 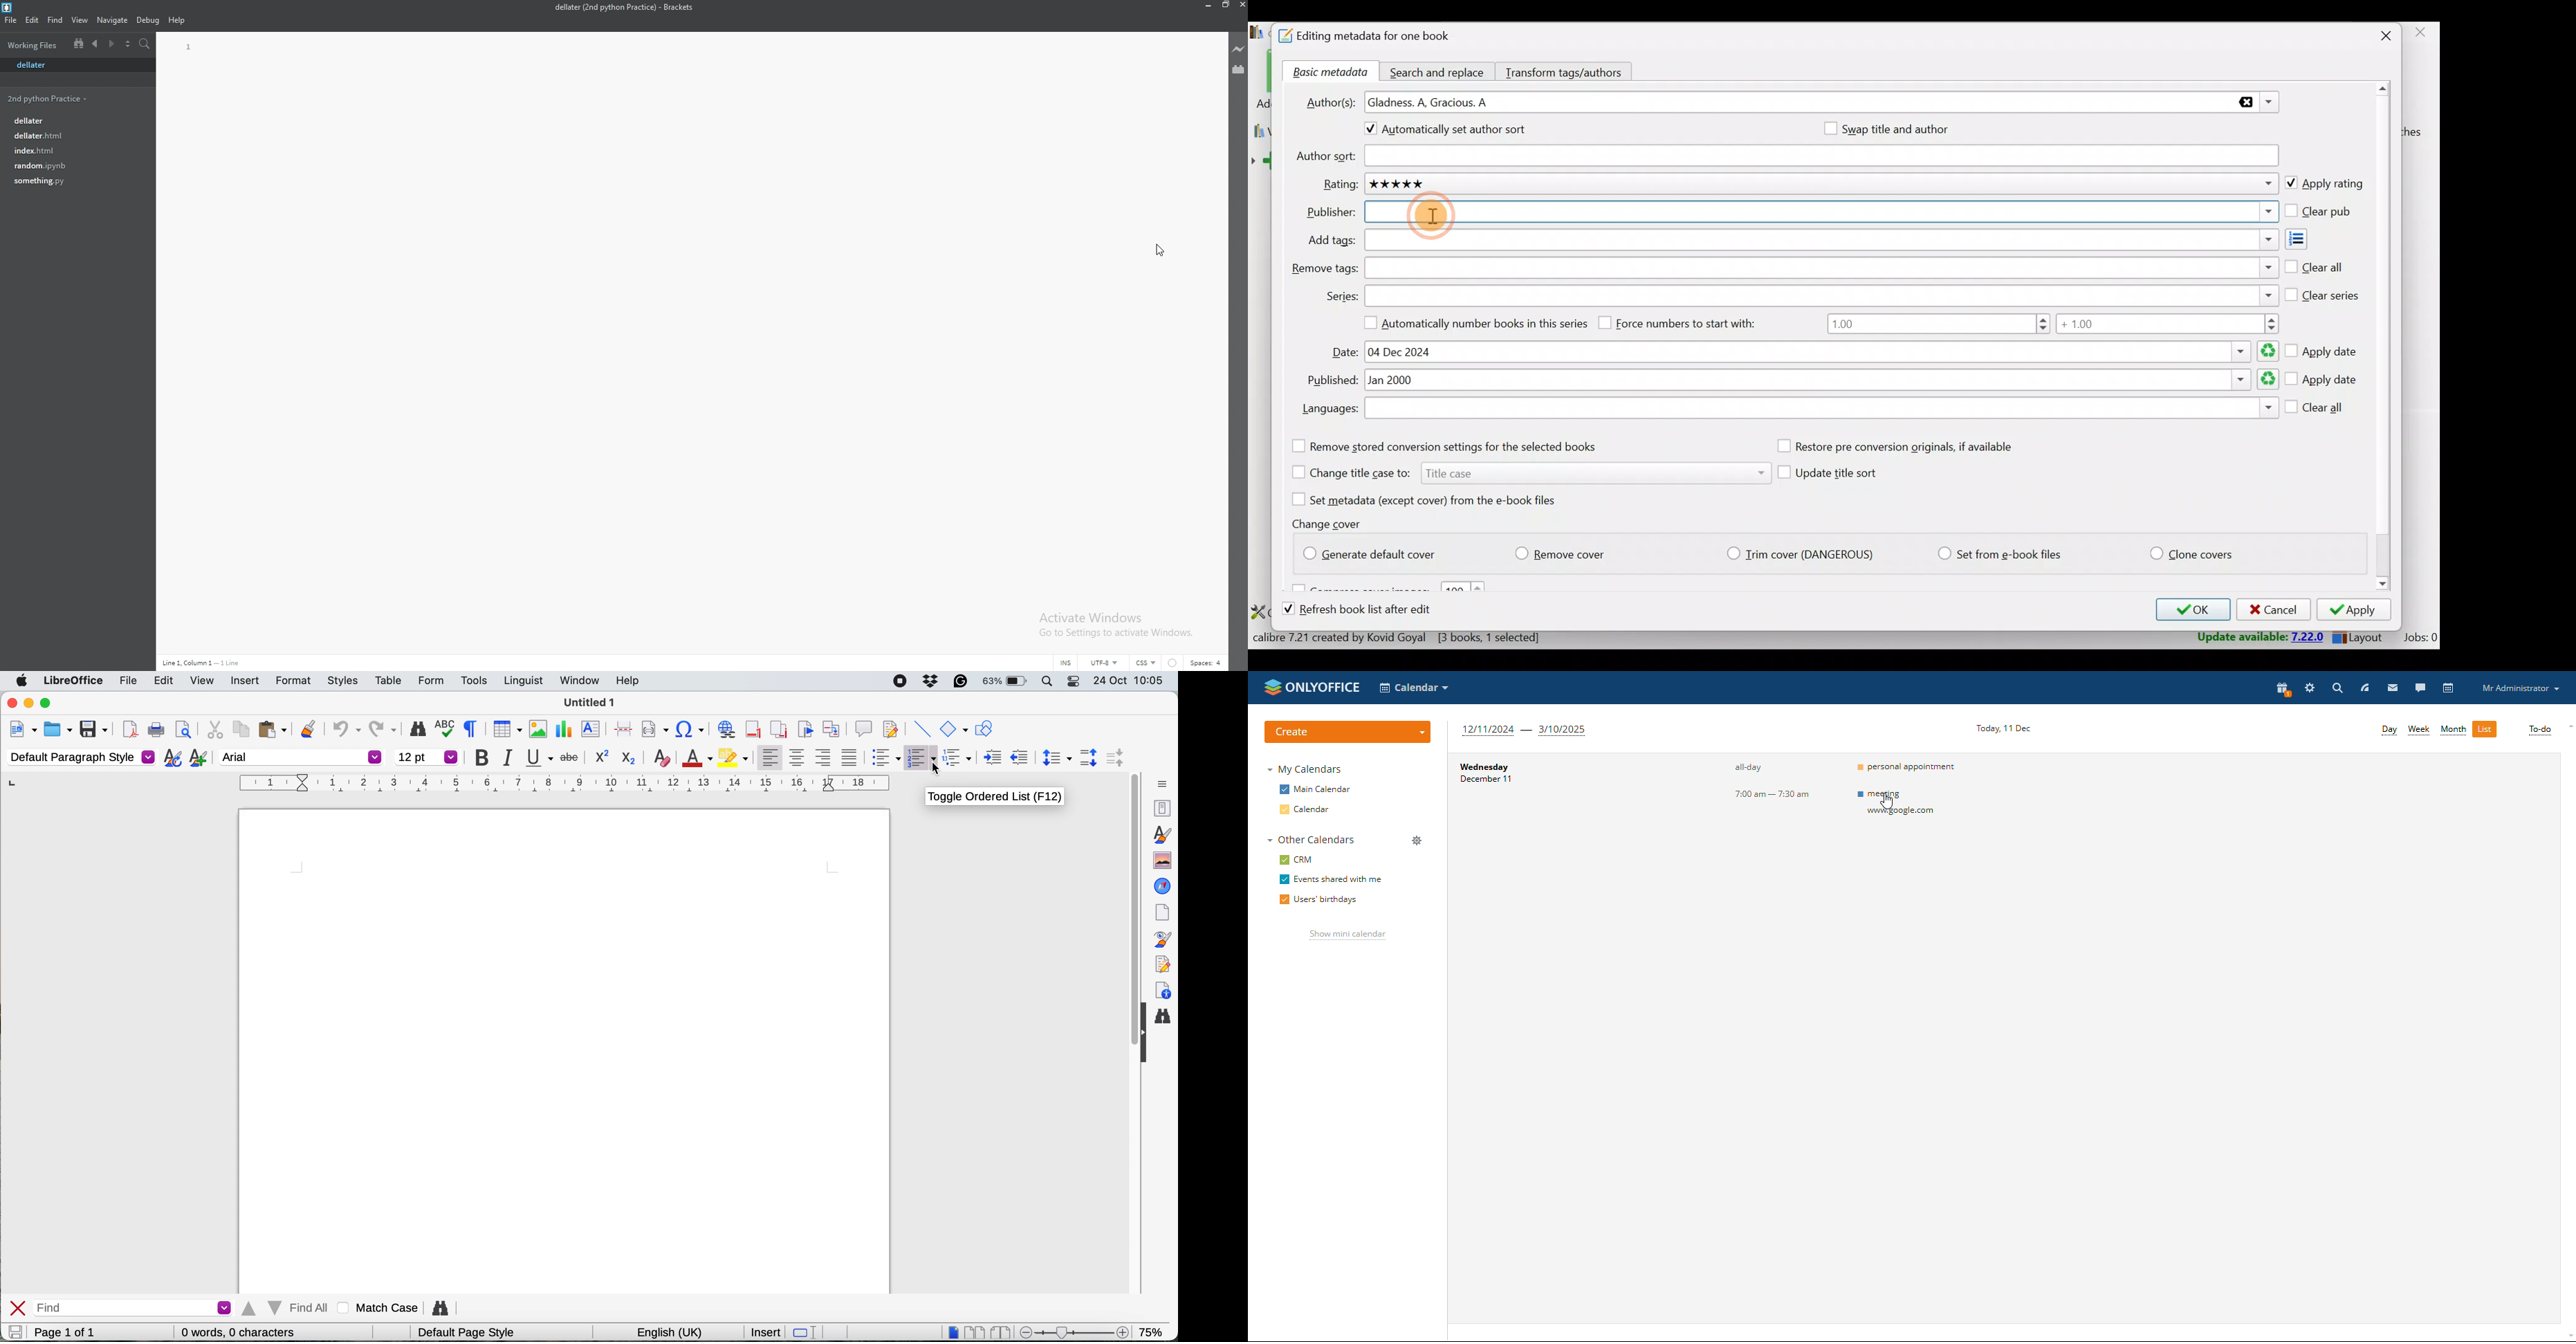 I want to click on 0 words, 0 characters, so click(x=240, y=1332).